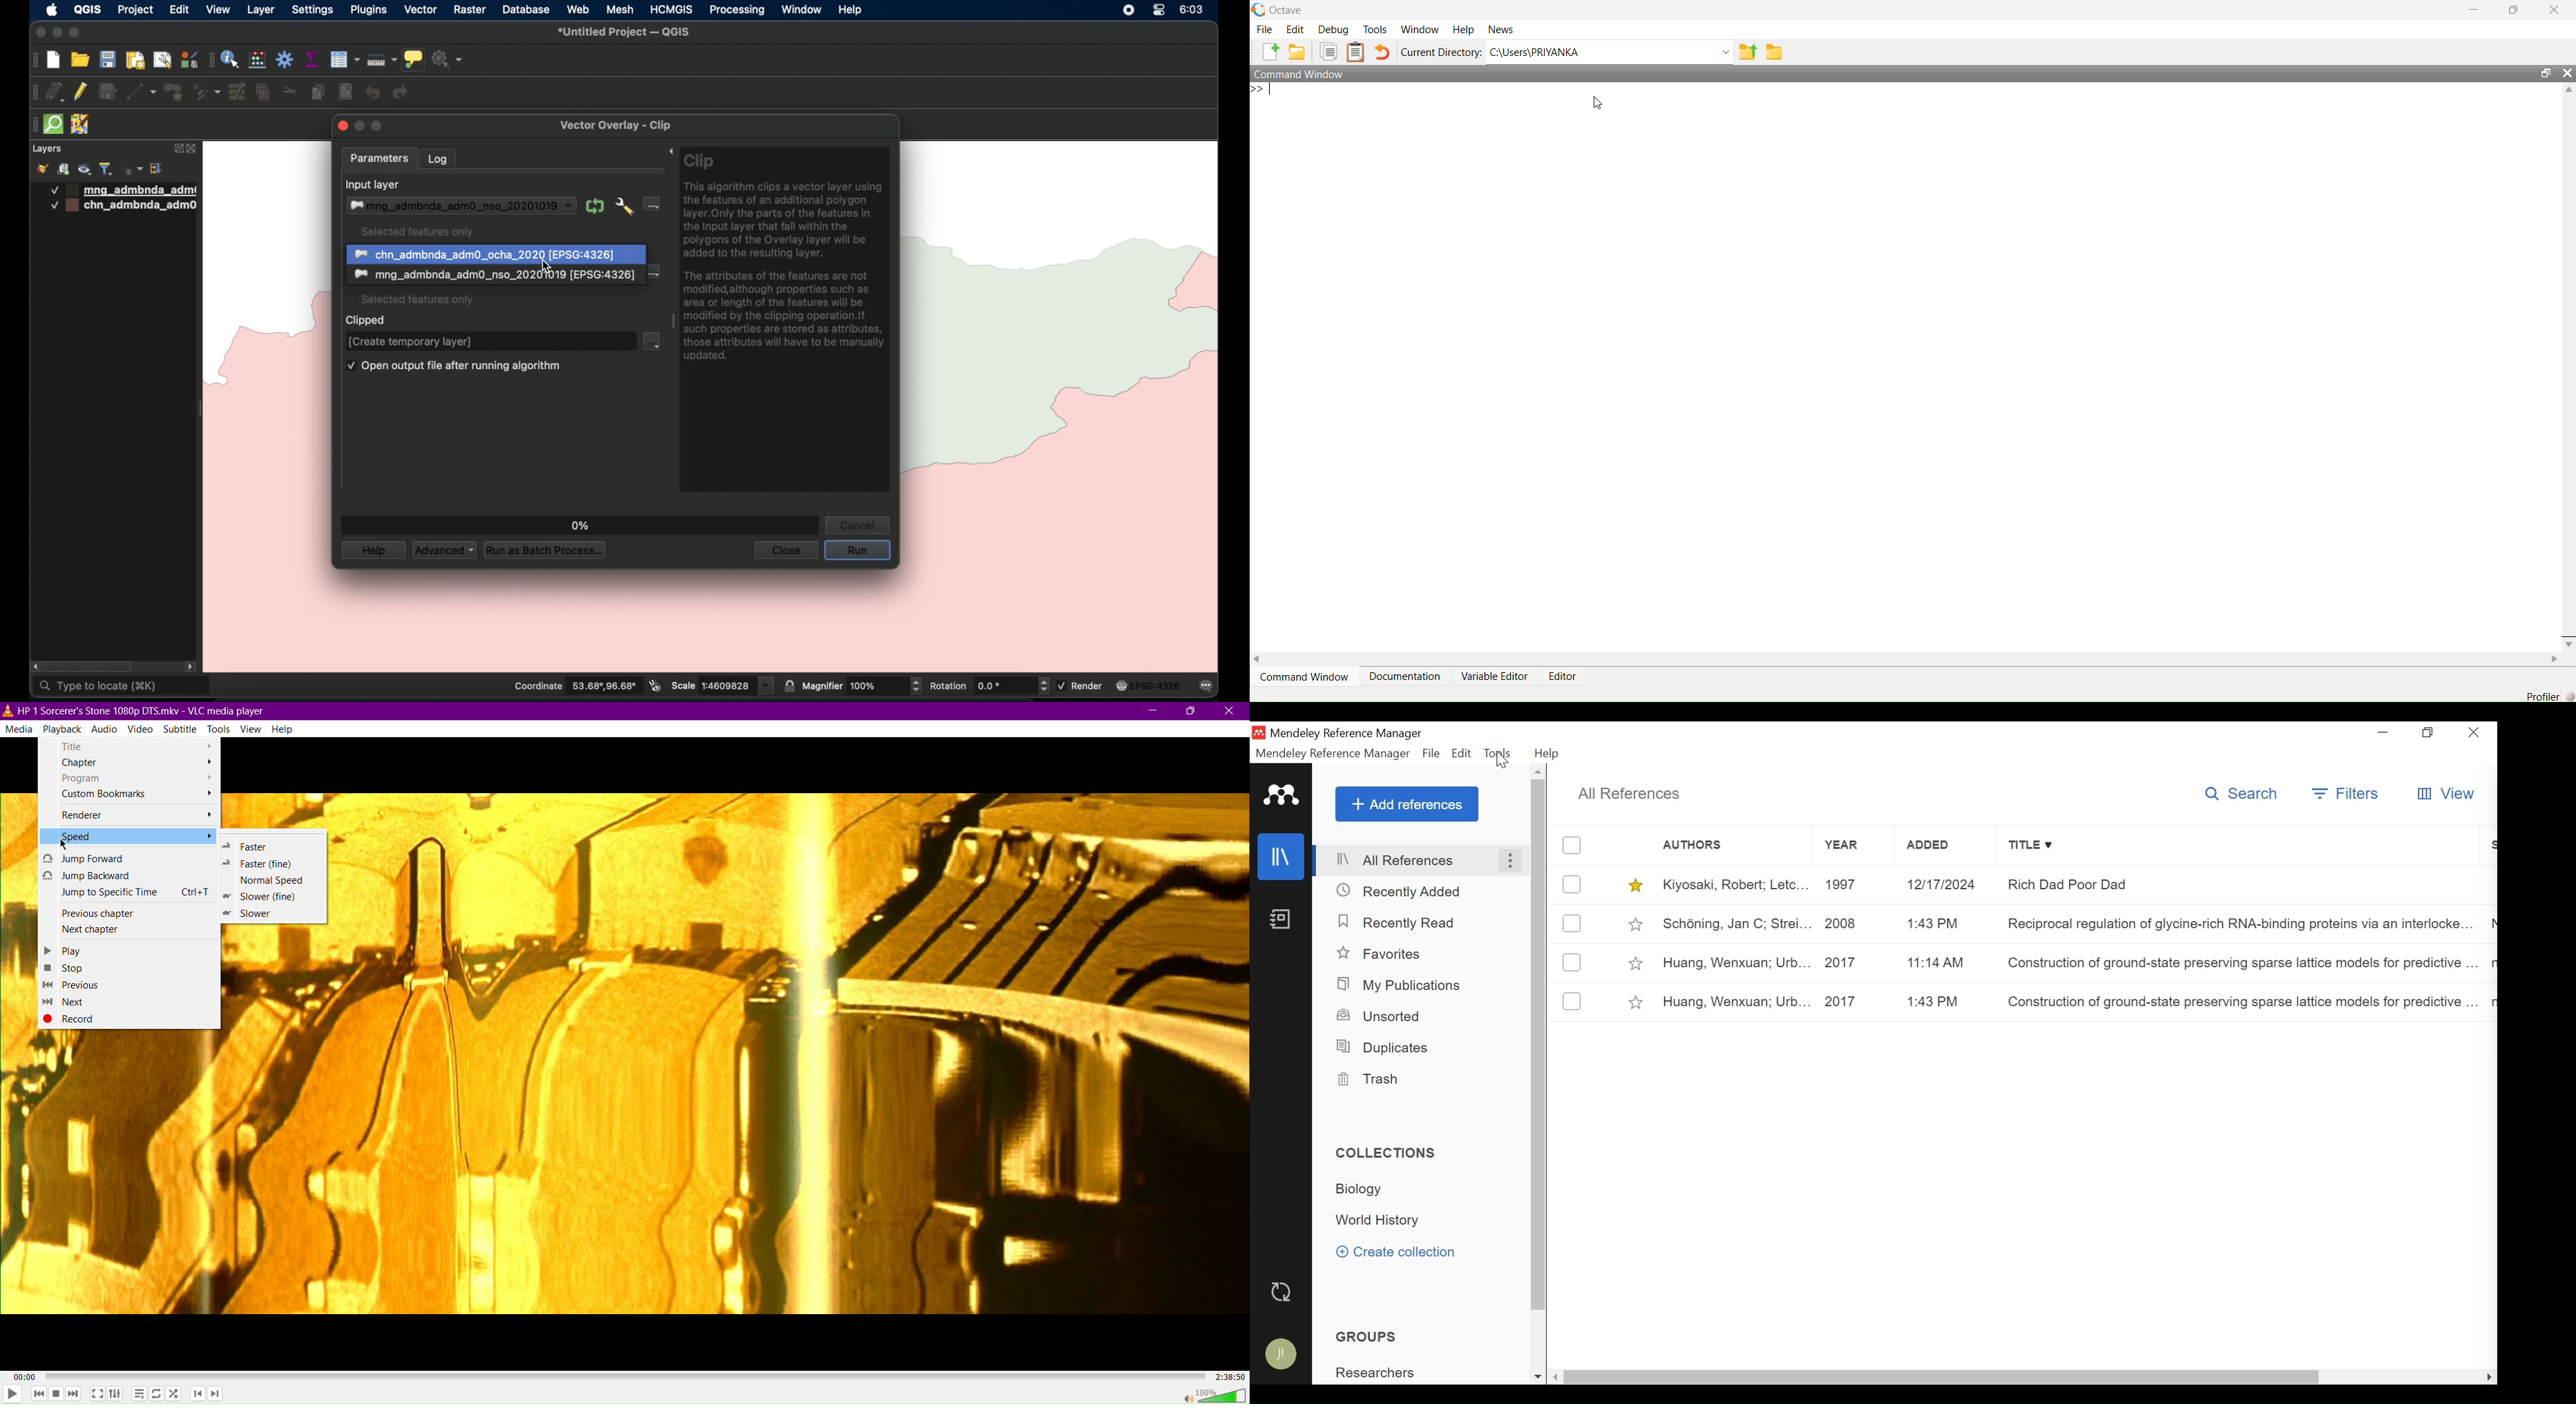 This screenshot has height=1428, width=2576. I want to click on view, so click(218, 9).